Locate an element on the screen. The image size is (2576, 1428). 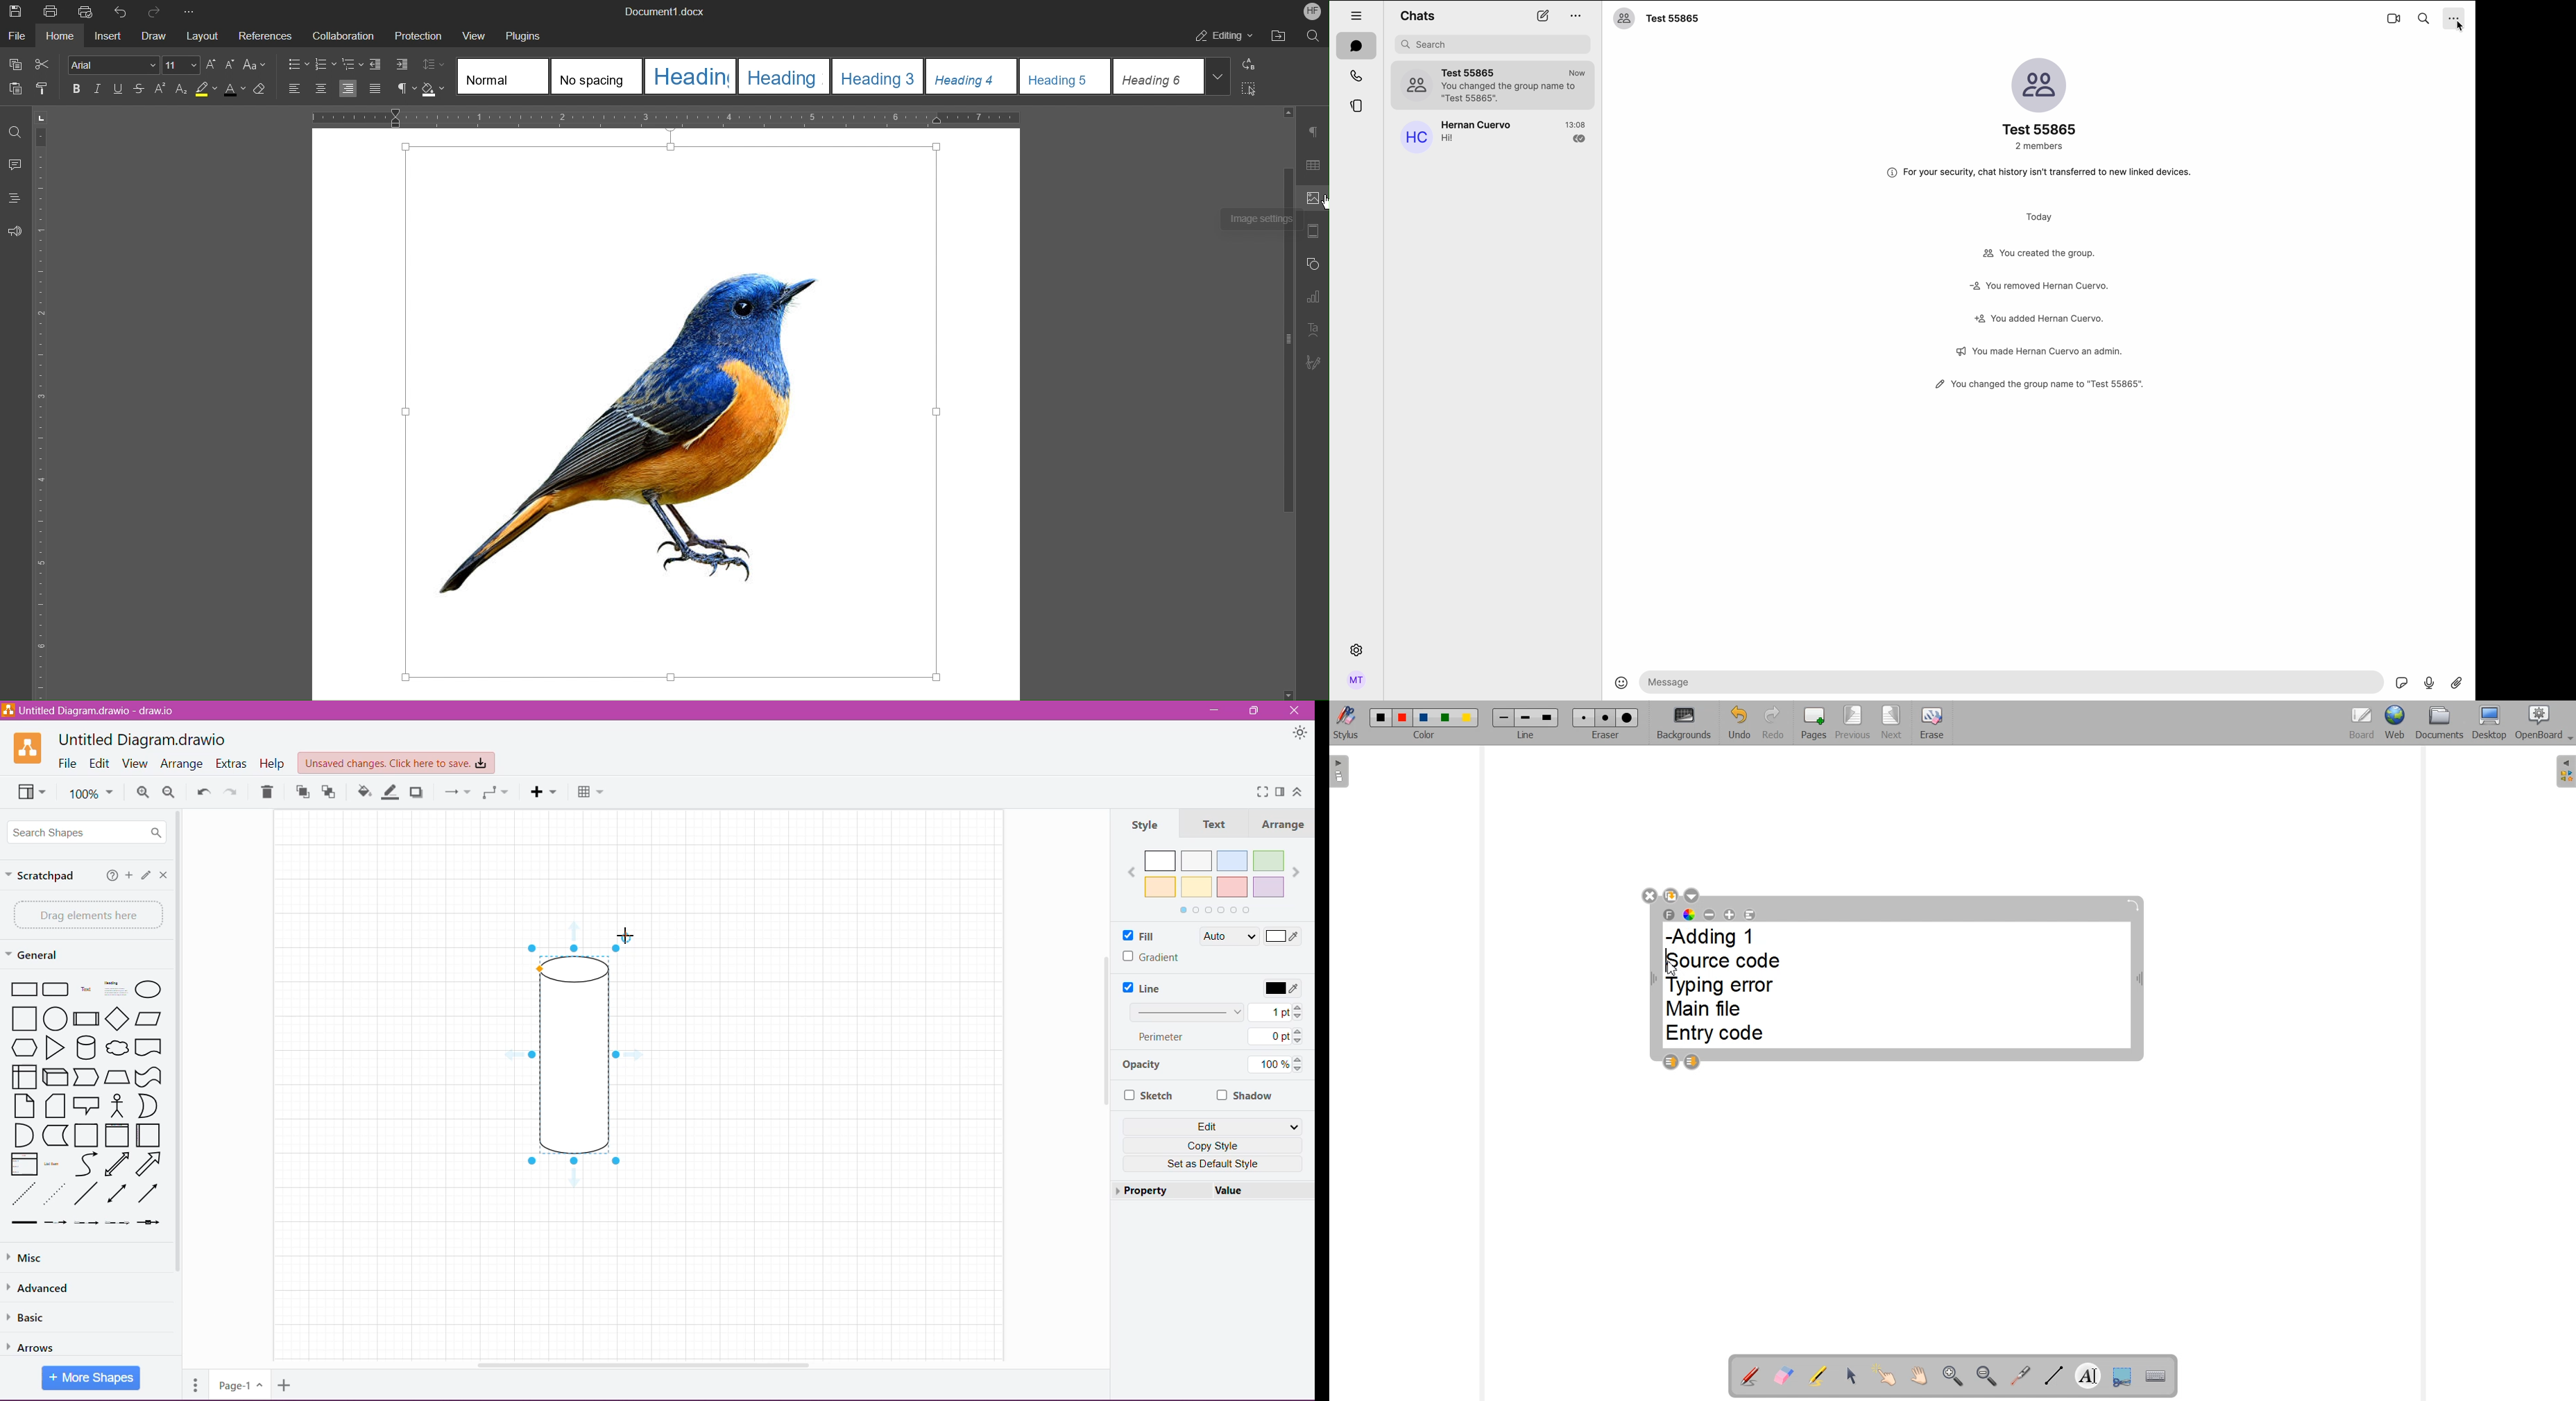
Justify is located at coordinates (375, 88).